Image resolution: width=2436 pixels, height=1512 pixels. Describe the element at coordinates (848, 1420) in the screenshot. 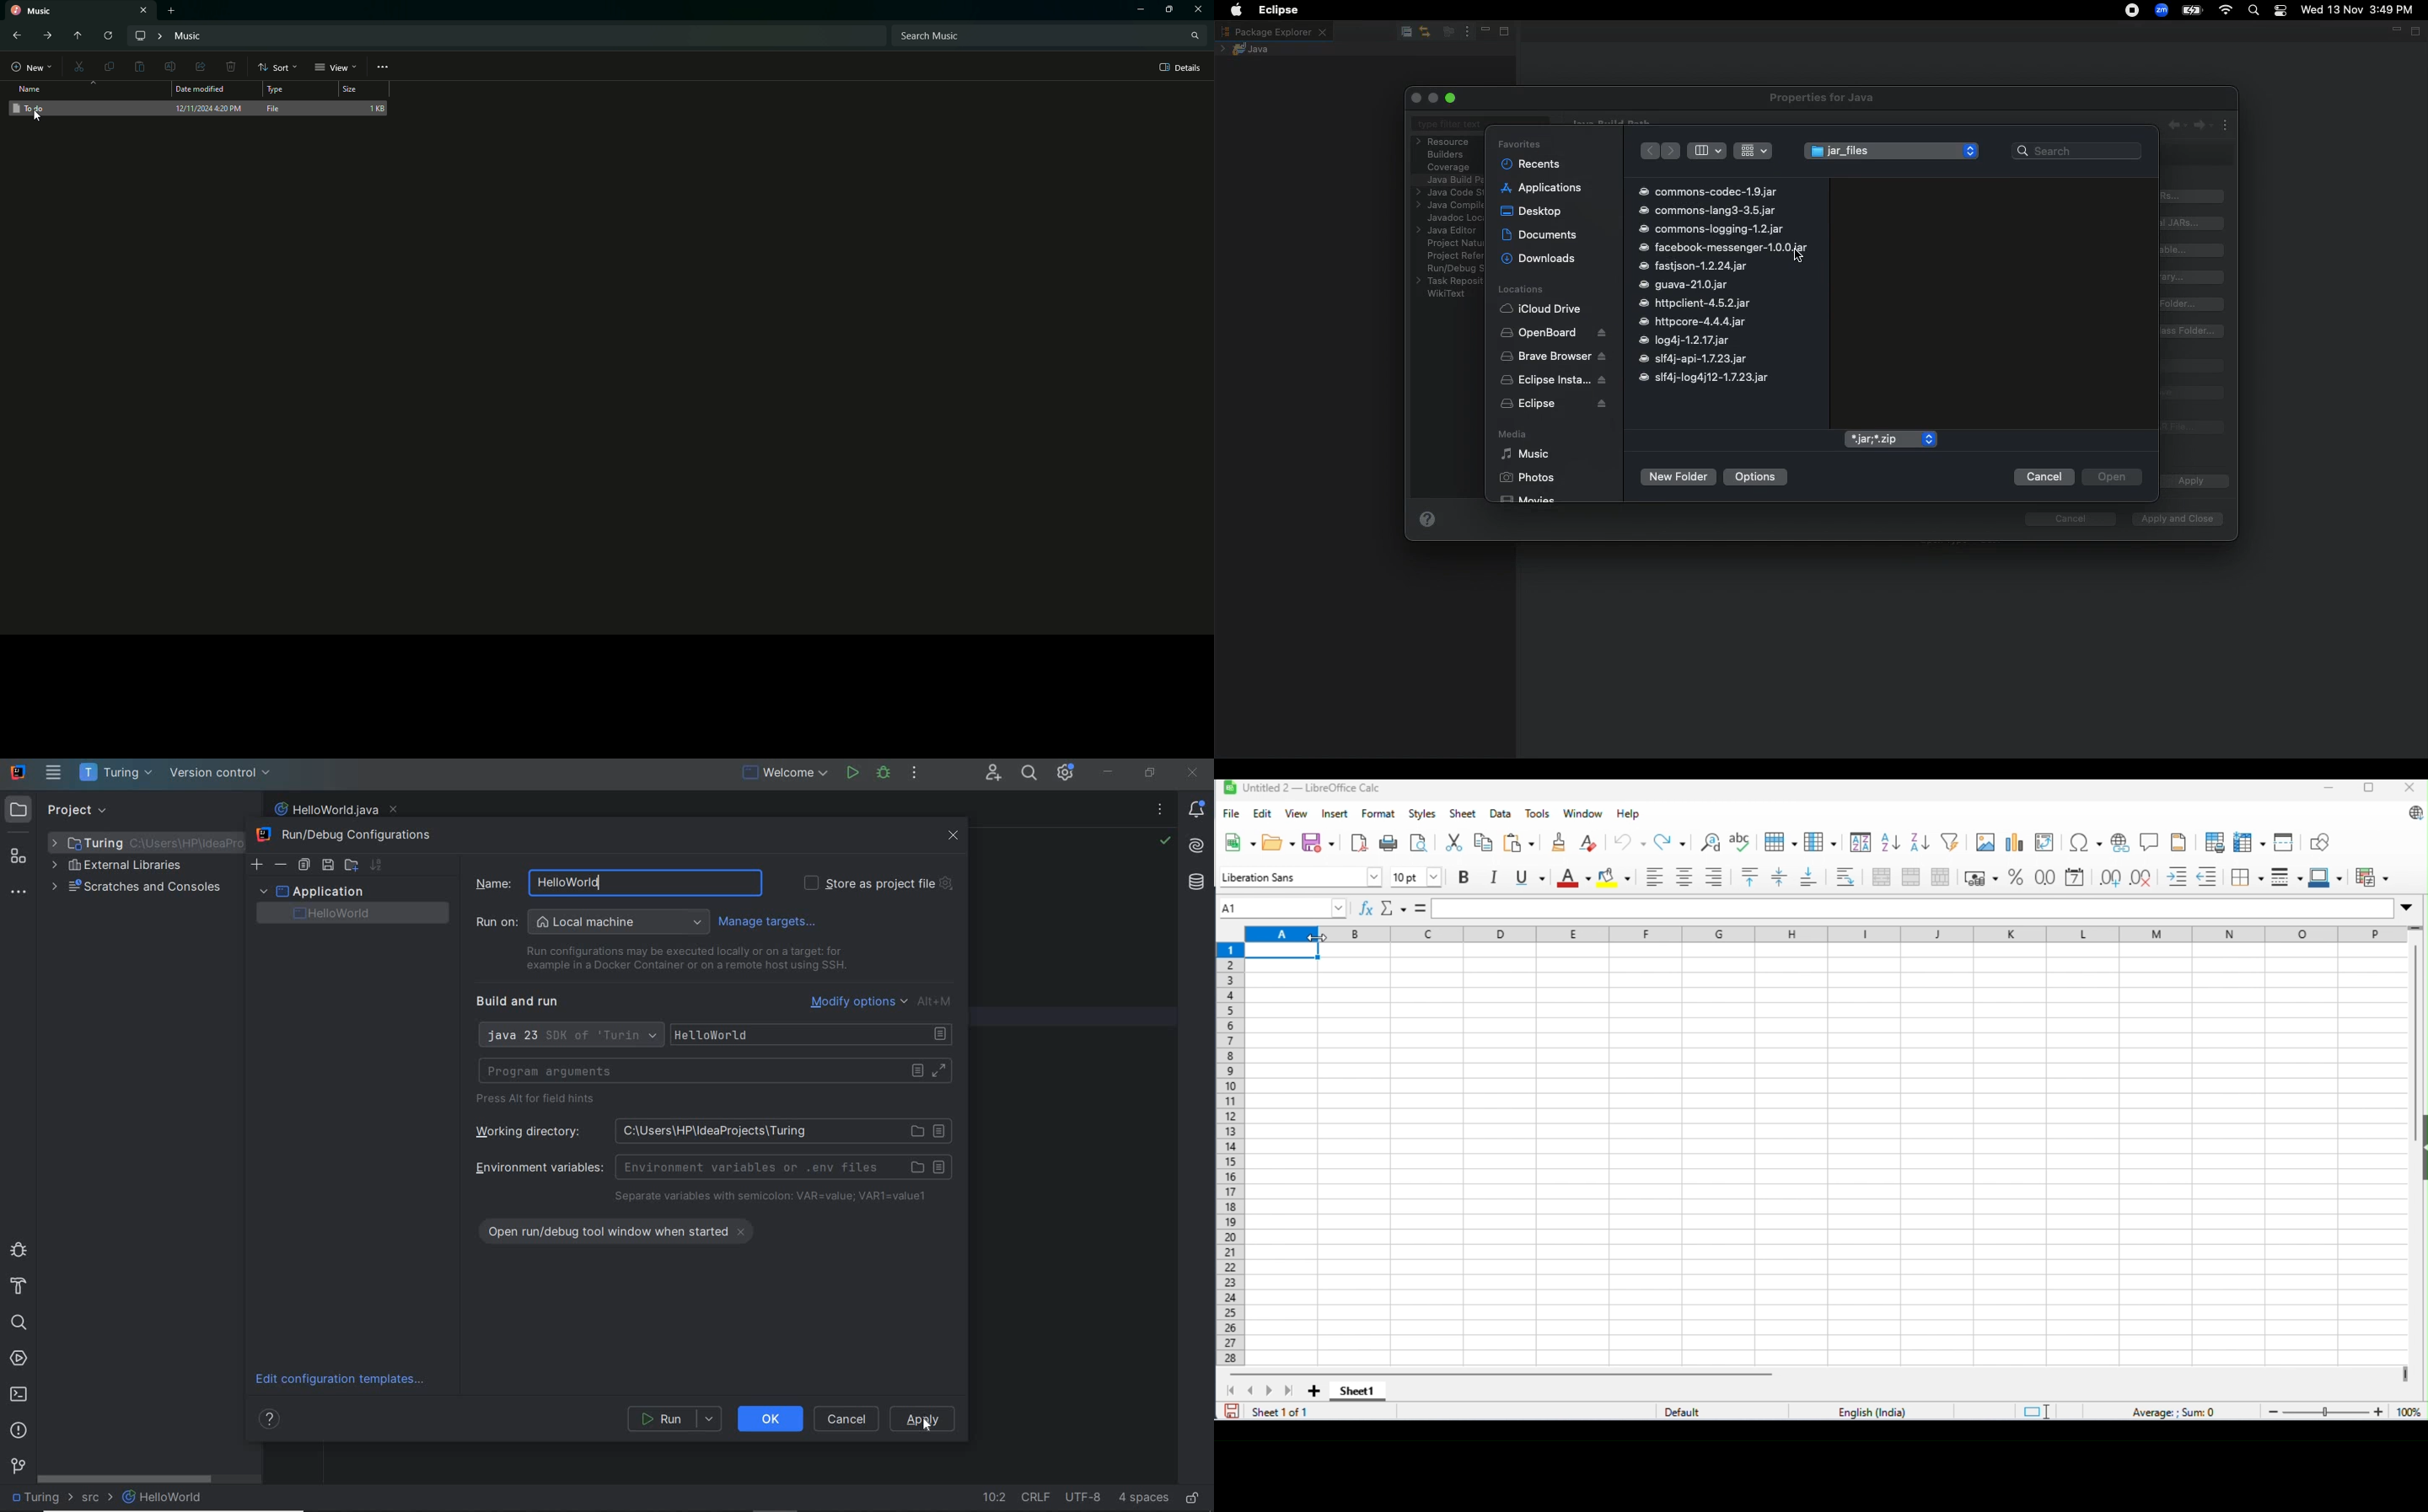

I see `cancel` at that location.